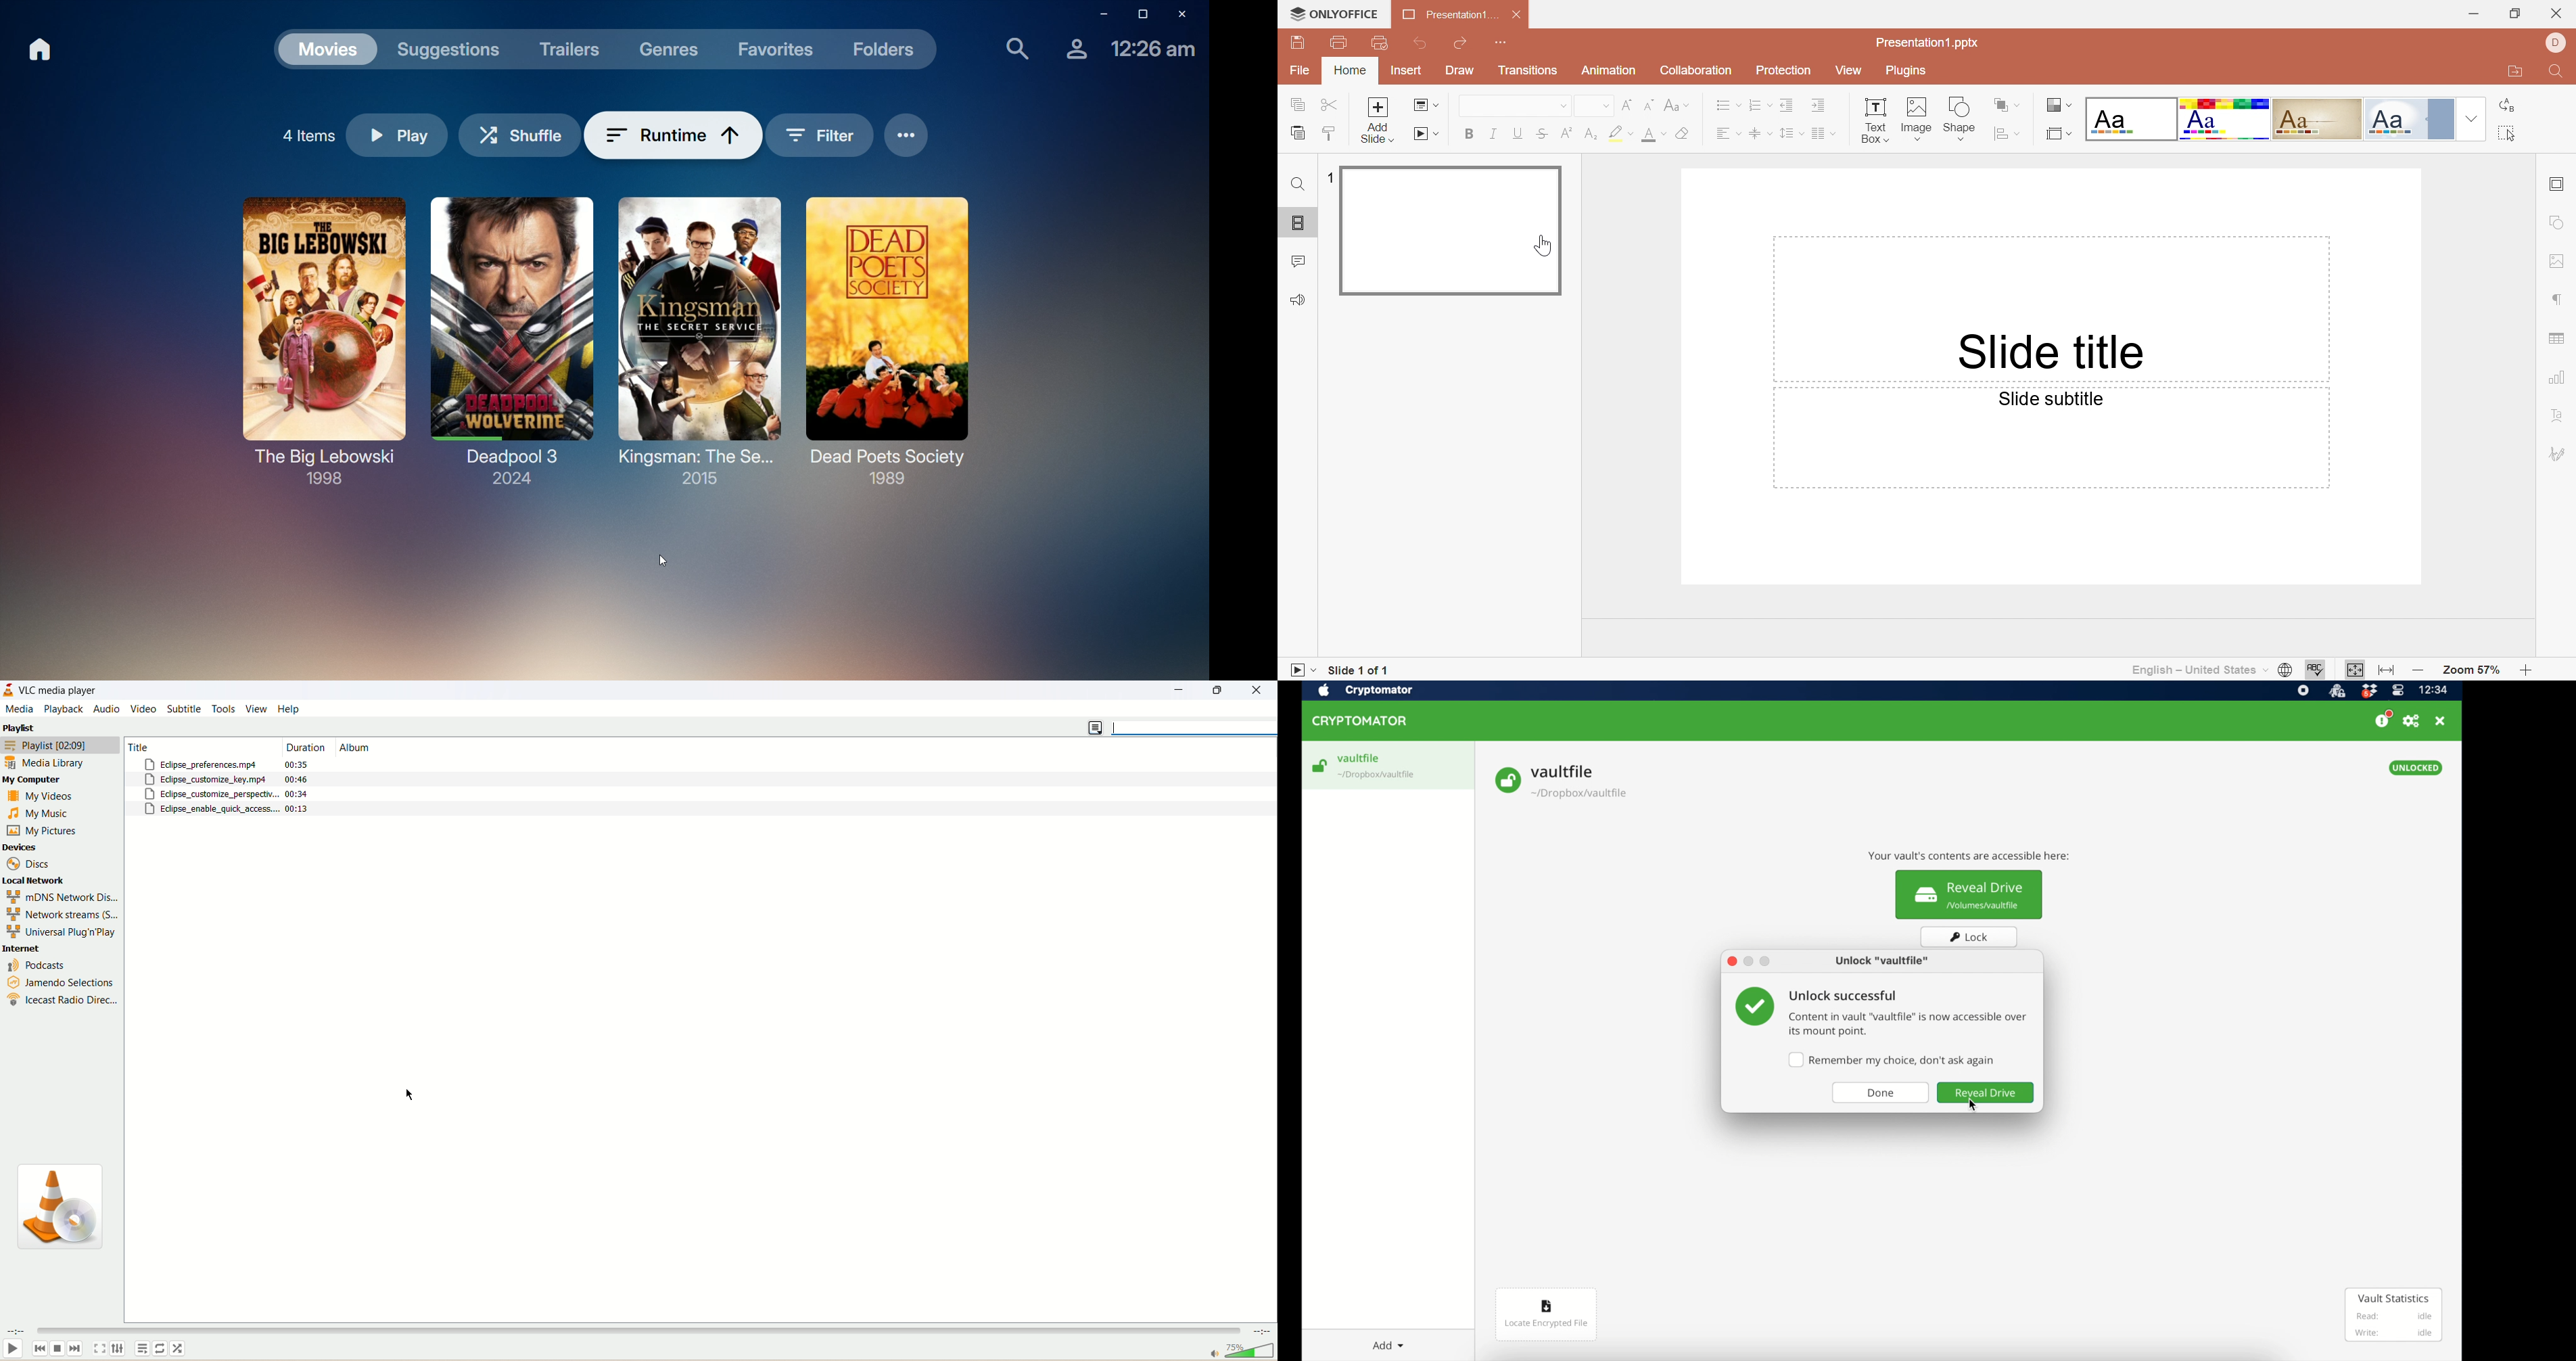 The image size is (2576, 1372). What do you see at coordinates (2435, 690) in the screenshot?
I see `time` at bounding box center [2435, 690].